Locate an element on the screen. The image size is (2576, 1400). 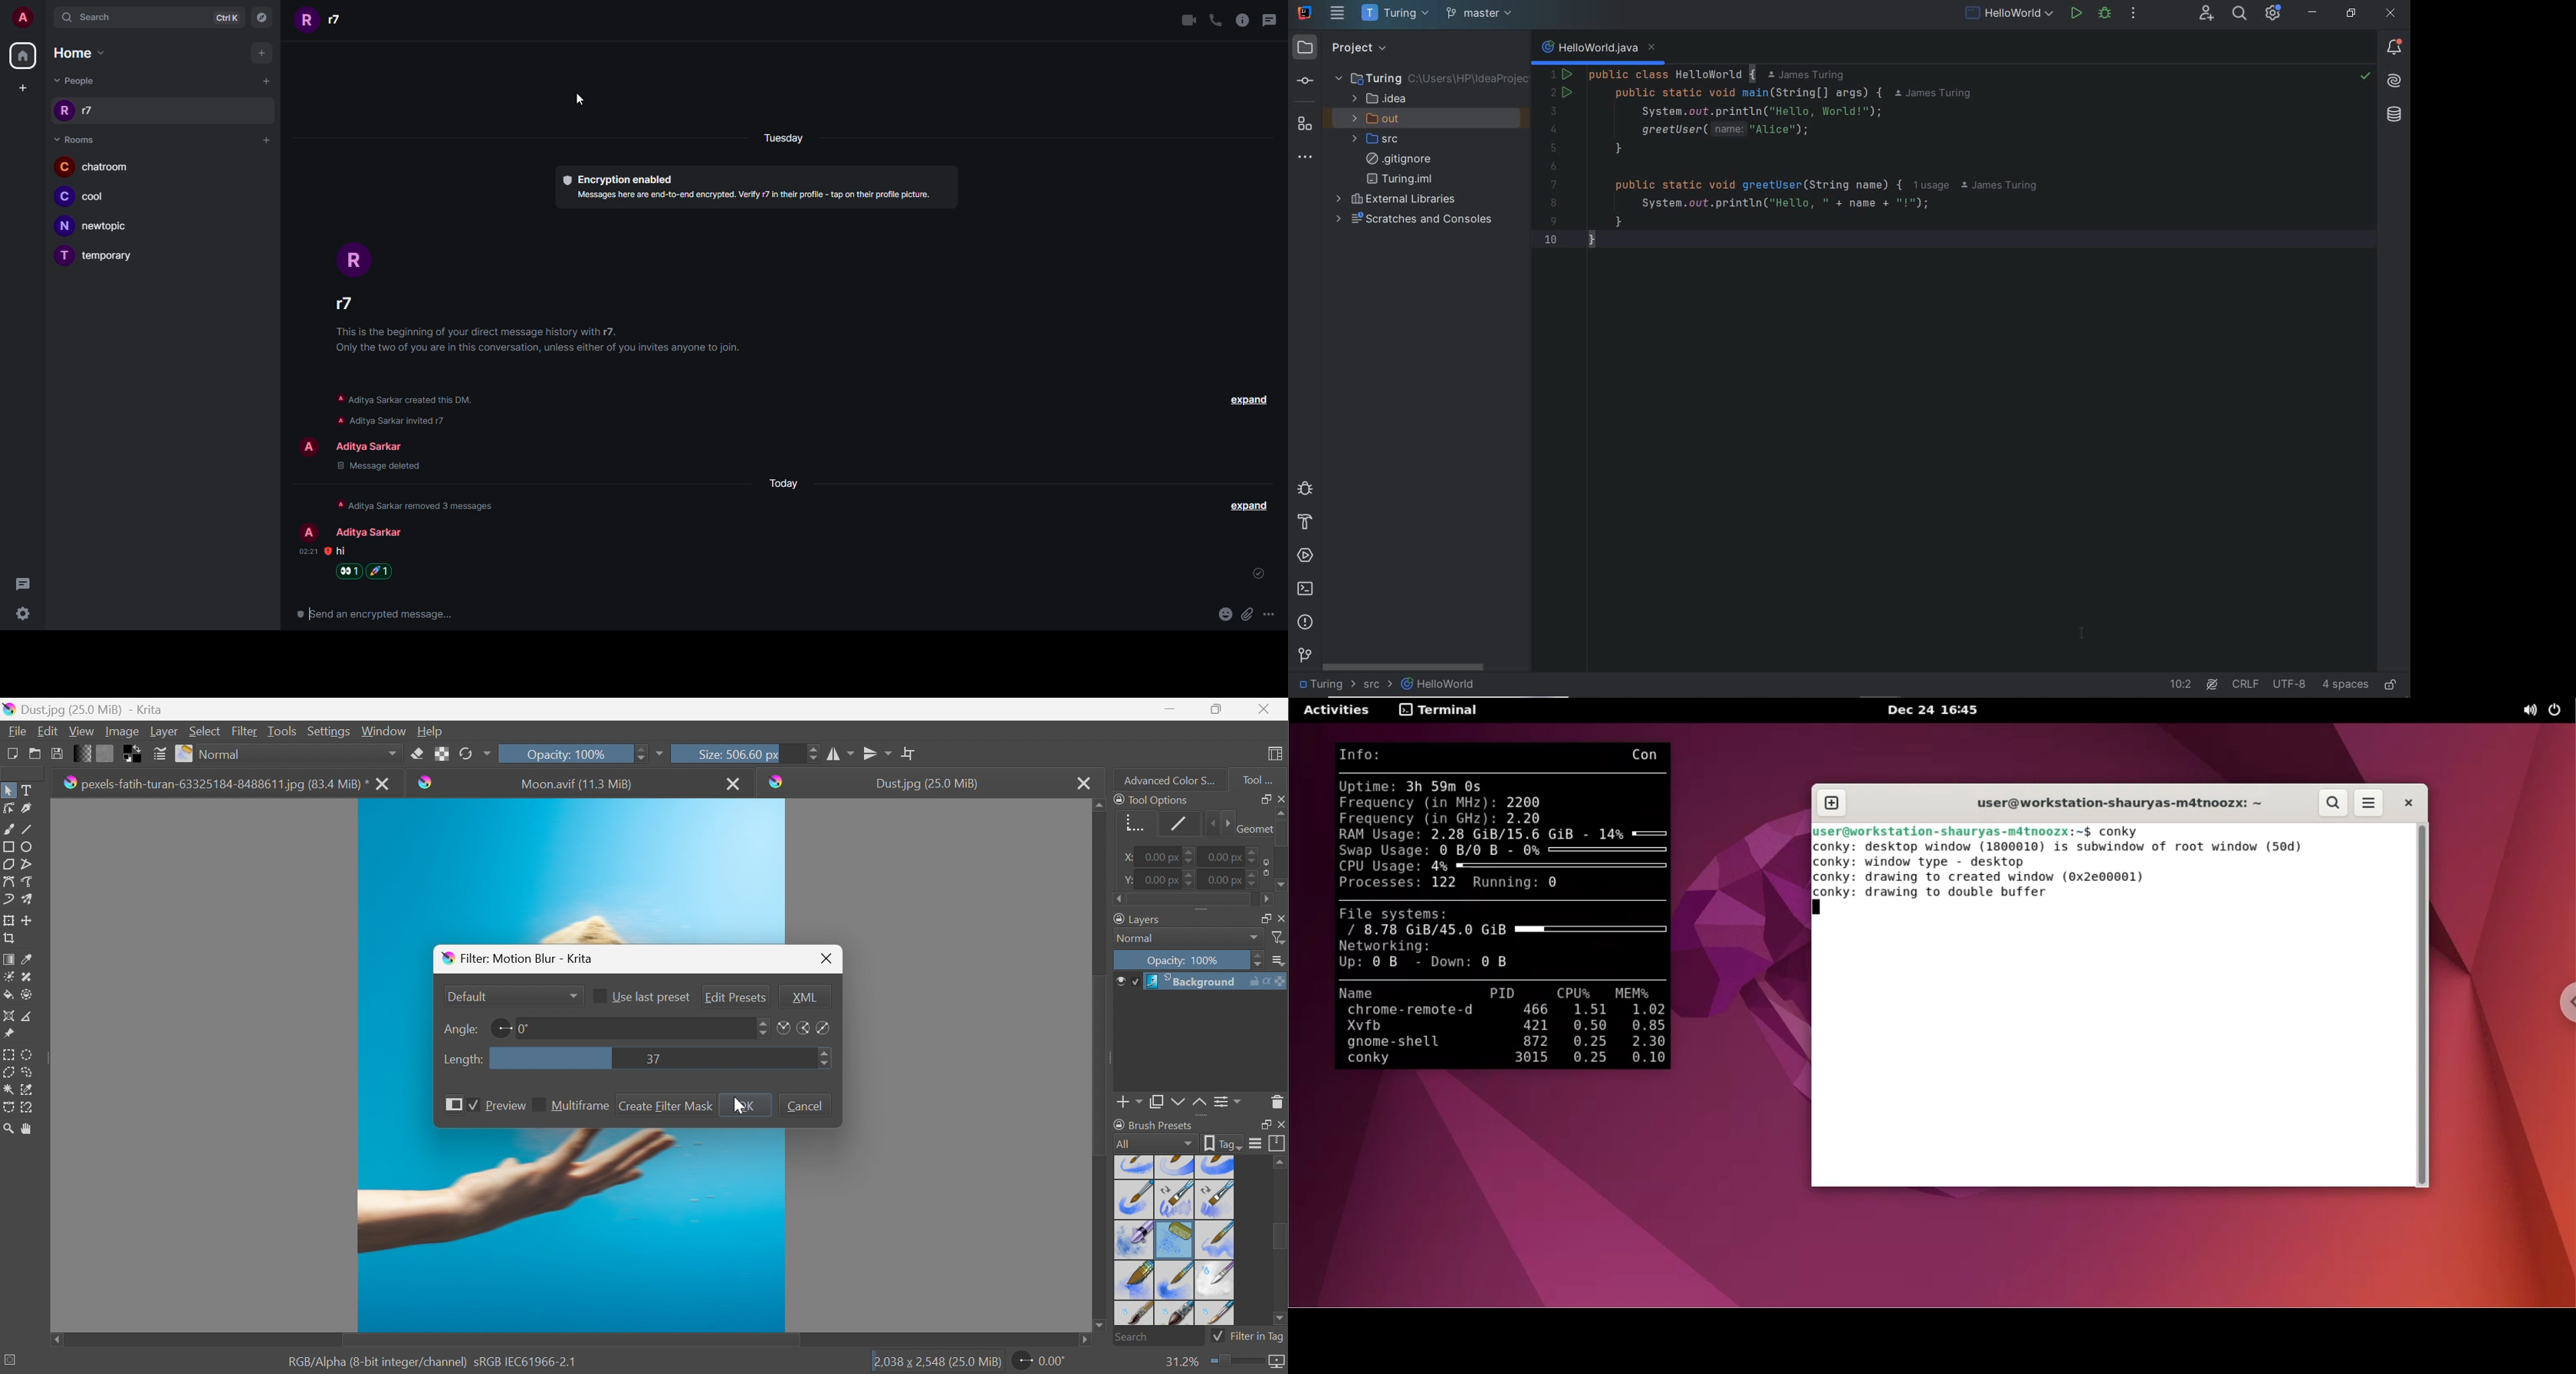
Help is located at coordinates (431, 731).